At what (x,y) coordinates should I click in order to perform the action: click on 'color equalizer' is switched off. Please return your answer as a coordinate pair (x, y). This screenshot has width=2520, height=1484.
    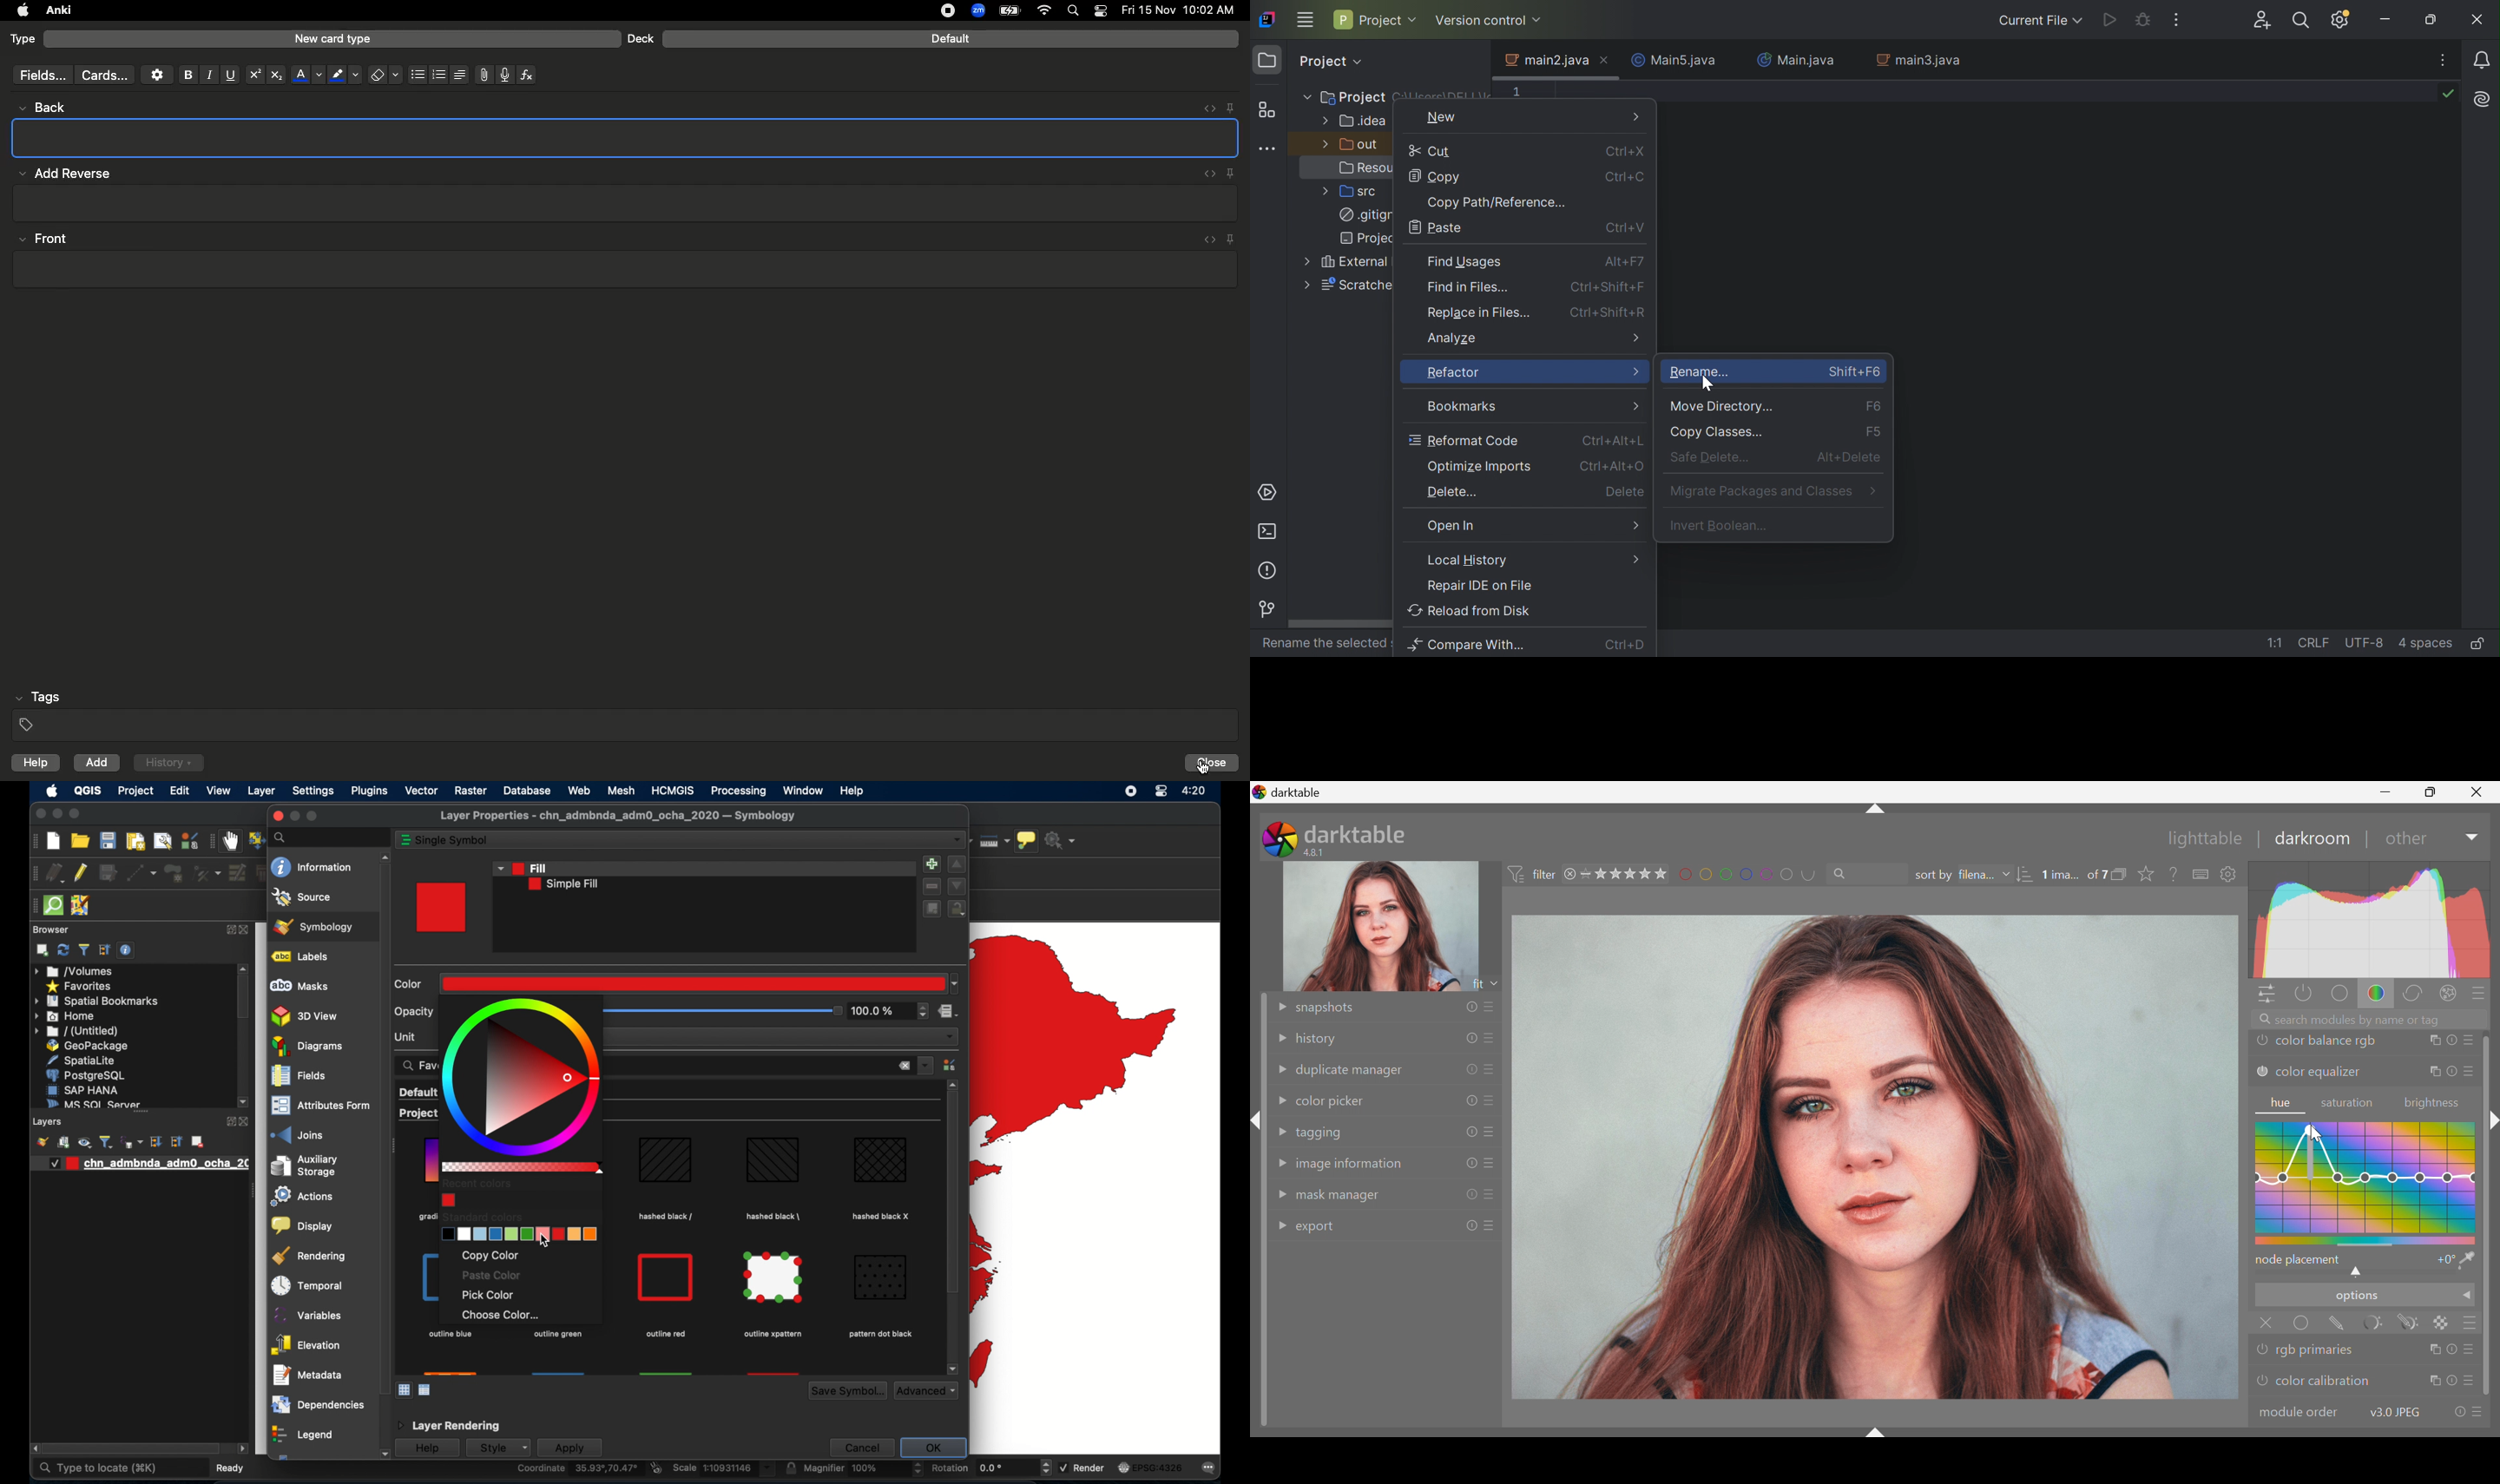
    Looking at the image, I should click on (2261, 1071).